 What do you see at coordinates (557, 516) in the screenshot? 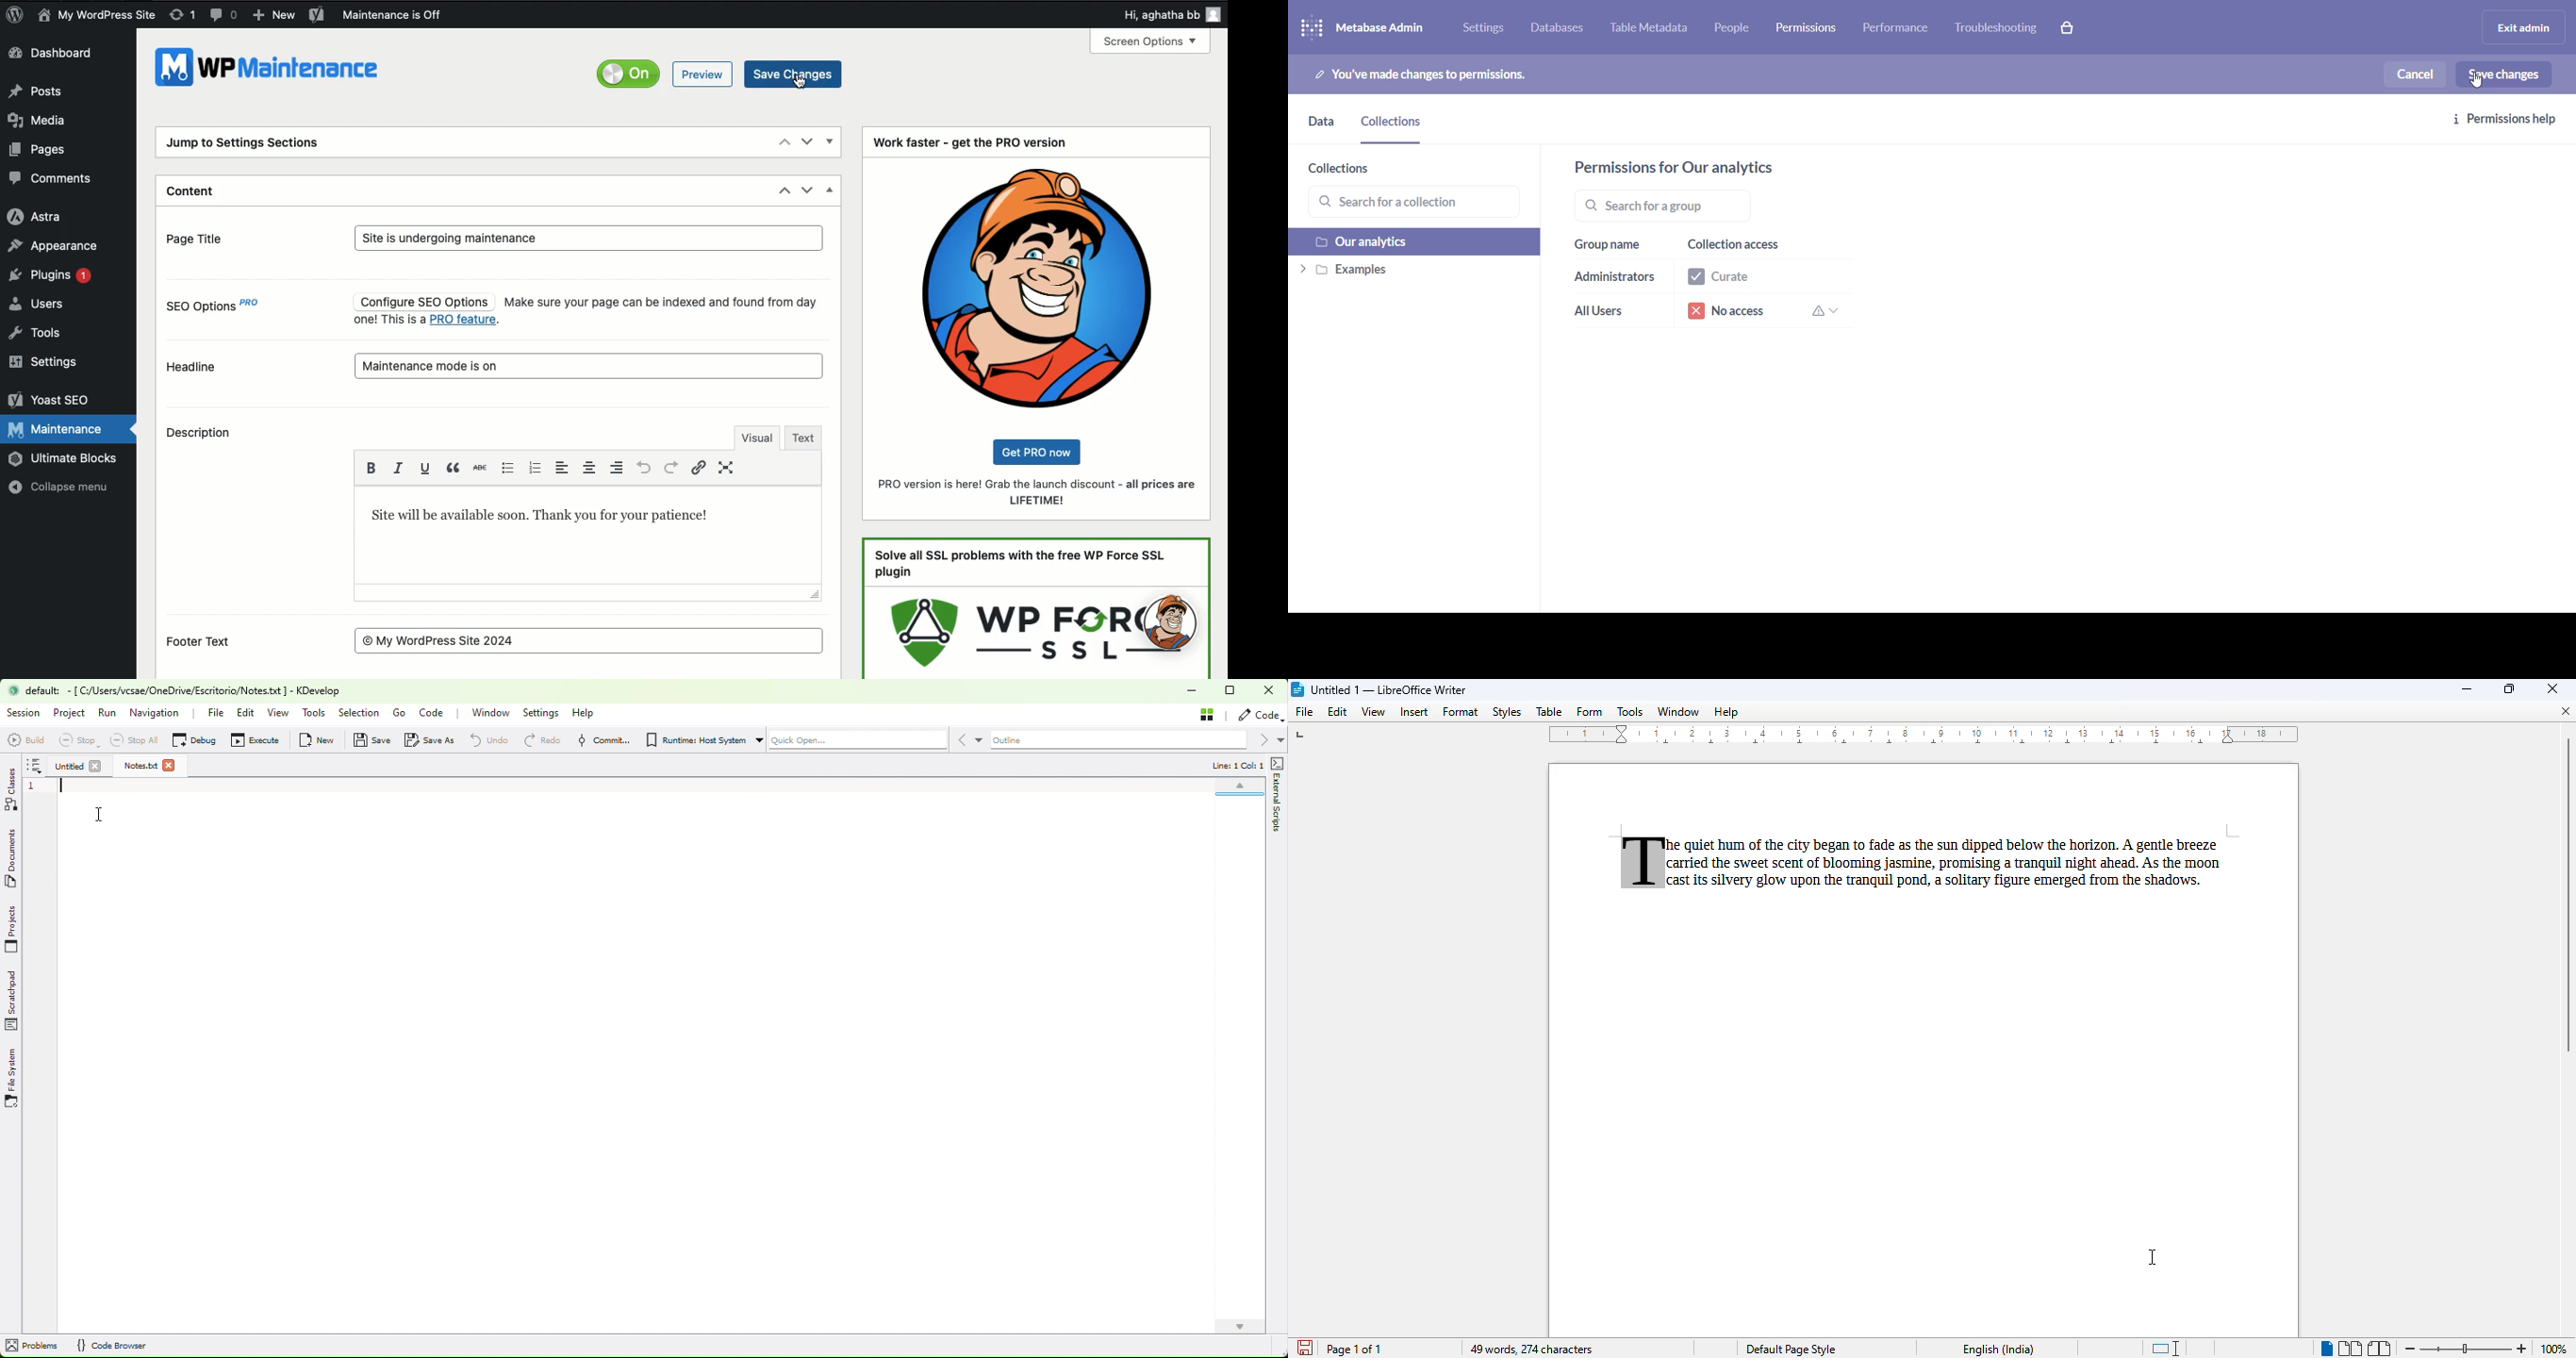
I see `Text` at bounding box center [557, 516].